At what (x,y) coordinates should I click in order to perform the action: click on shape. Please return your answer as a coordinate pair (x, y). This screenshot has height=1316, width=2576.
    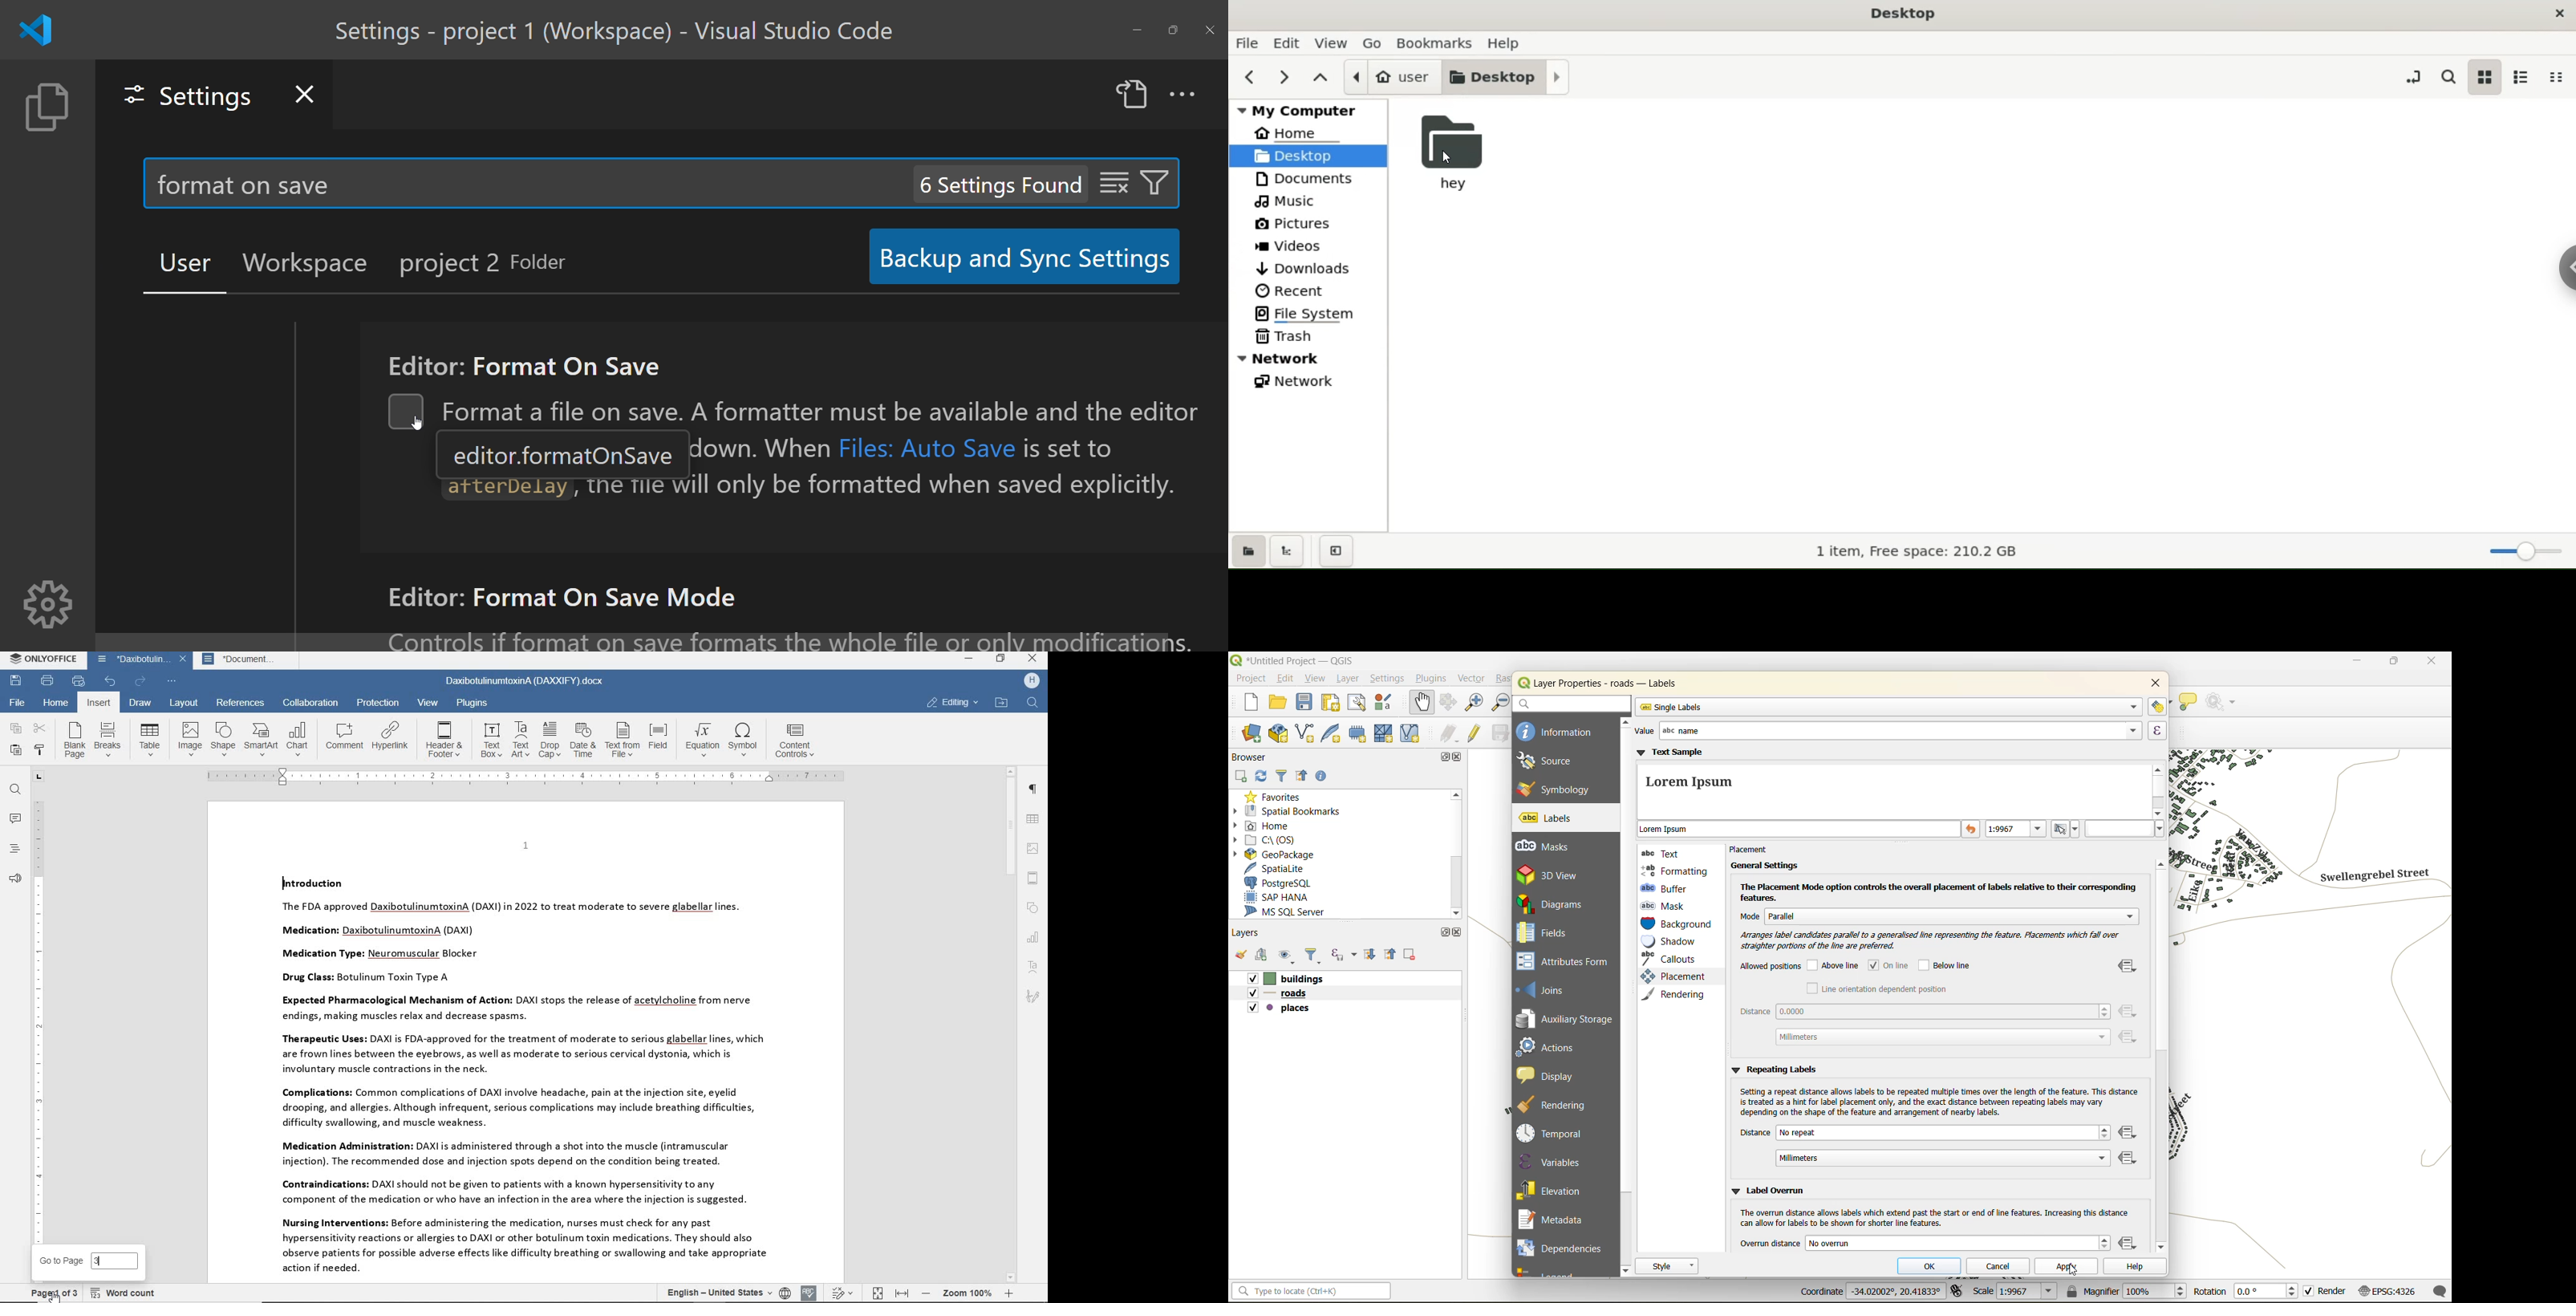
    Looking at the image, I should click on (222, 739).